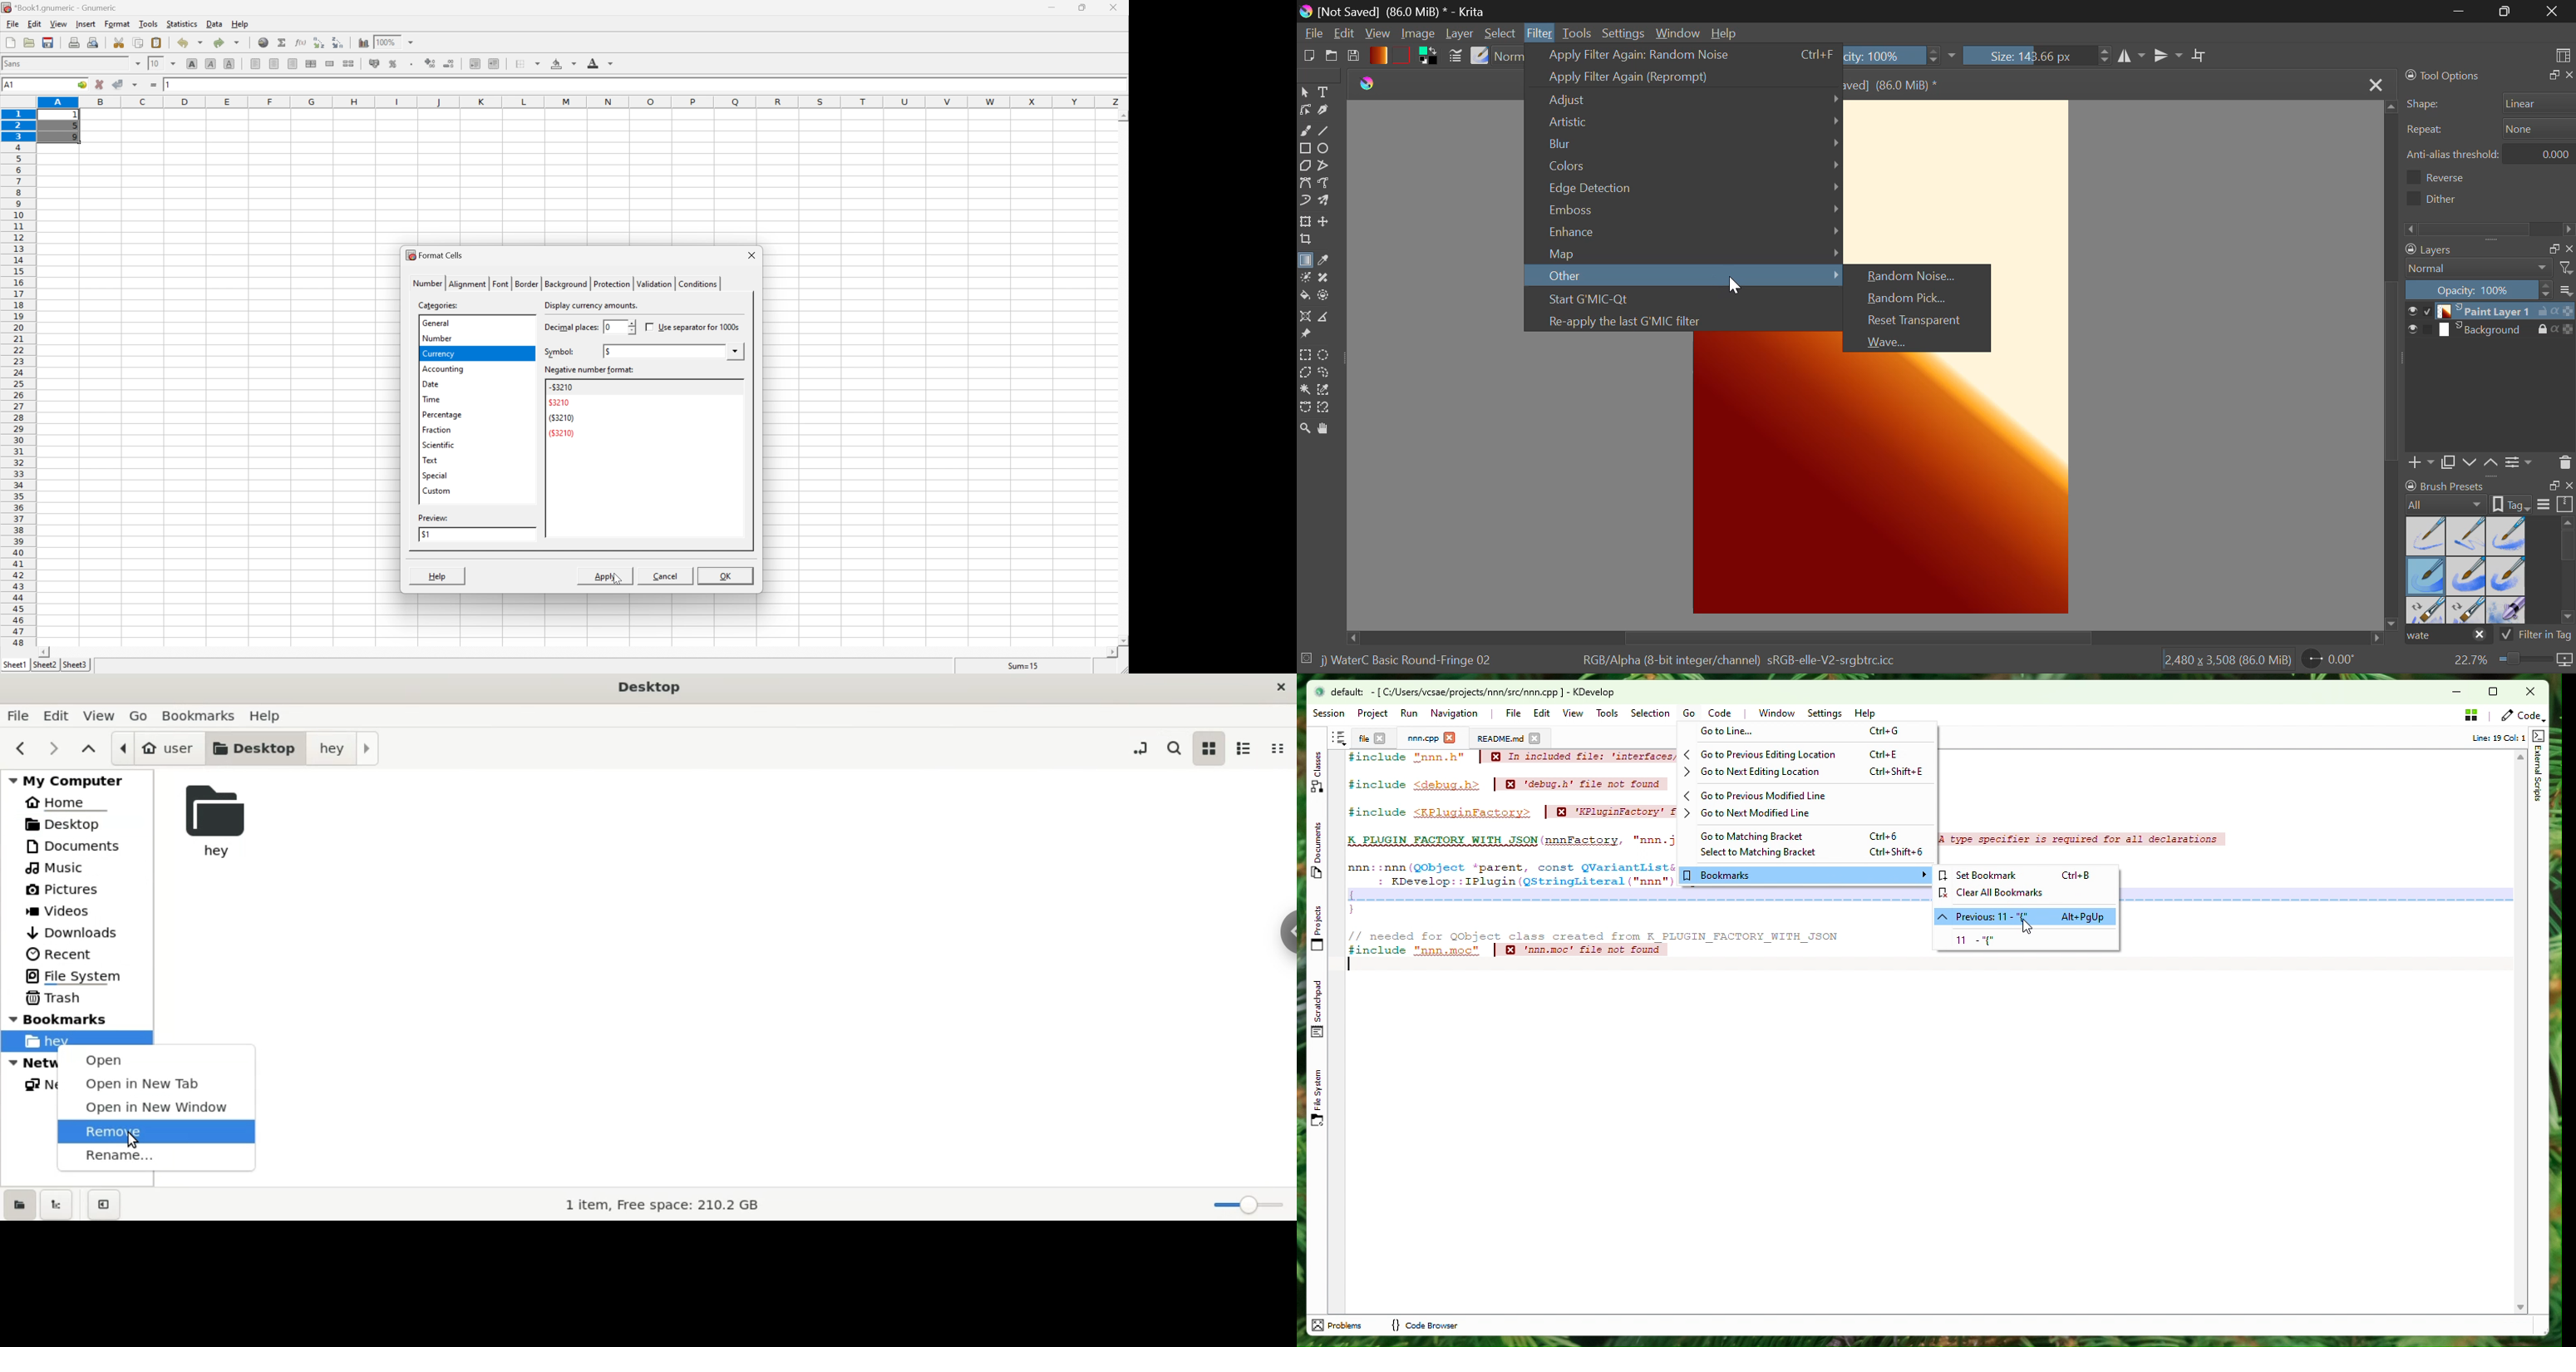  What do you see at coordinates (1306, 317) in the screenshot?
I see `Assistant Tool` at bounding box center [1306, 317].